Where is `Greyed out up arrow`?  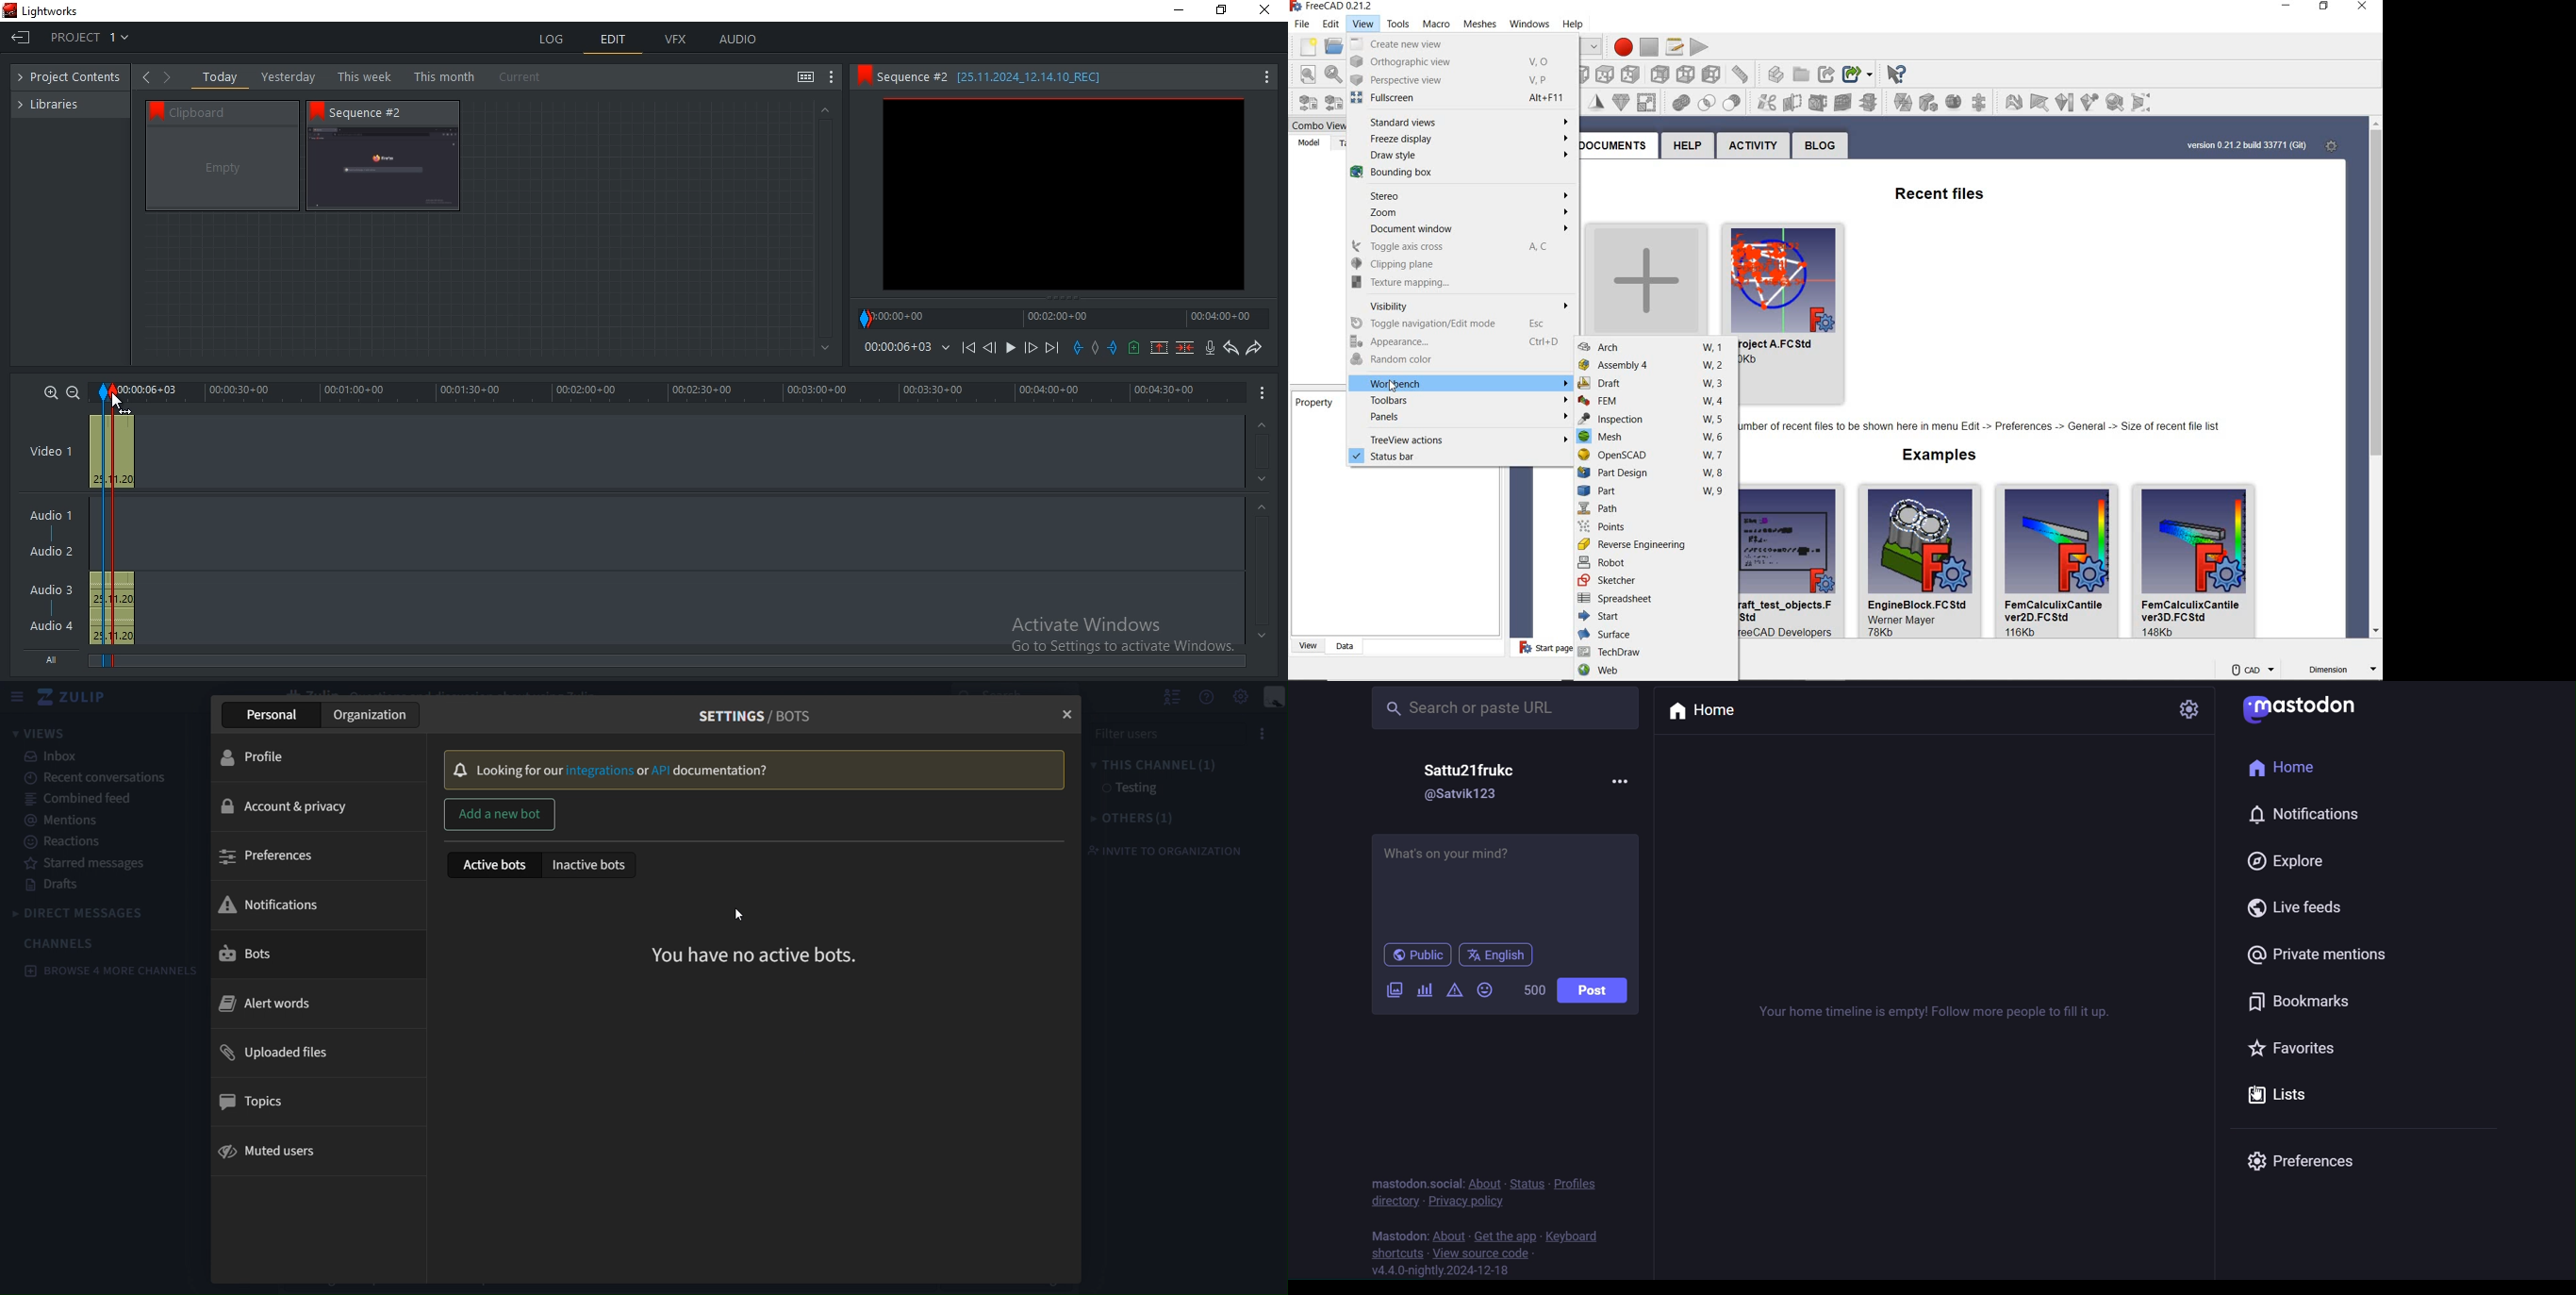 Greyed out up arrow is located at coordinates (1260, 426).